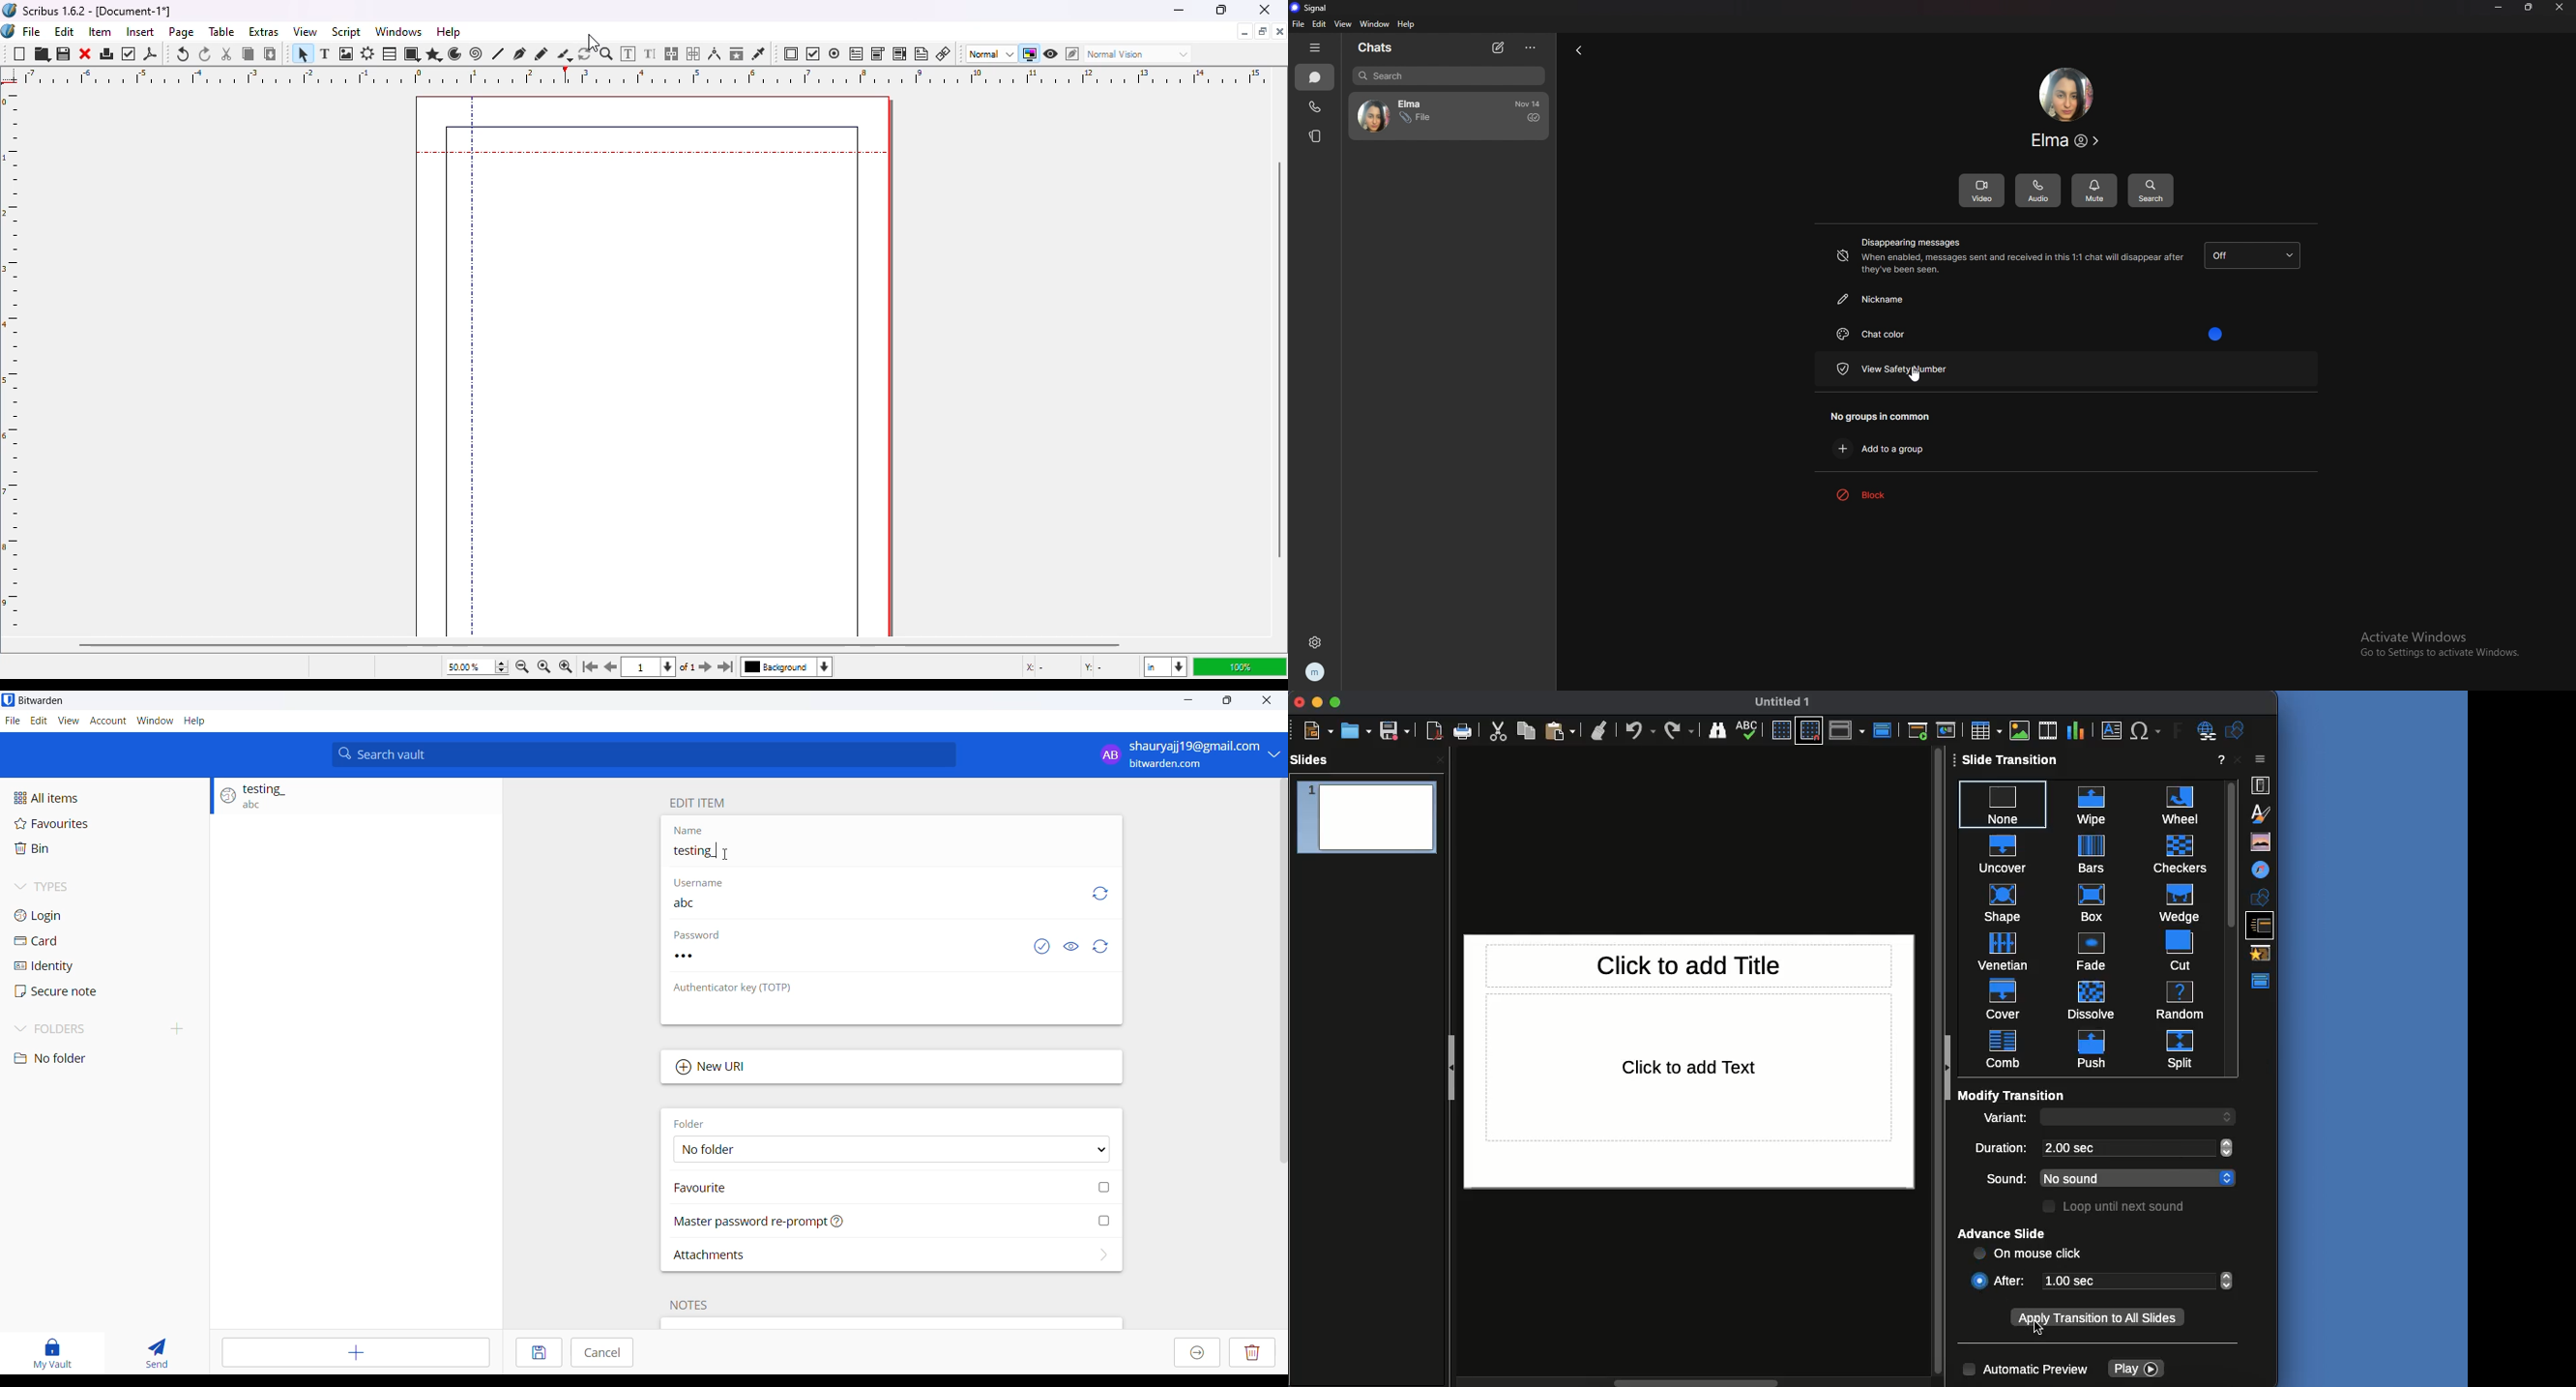 This screenshot has height=1400, width=2576. I want to click on undo, so click(183, 54).